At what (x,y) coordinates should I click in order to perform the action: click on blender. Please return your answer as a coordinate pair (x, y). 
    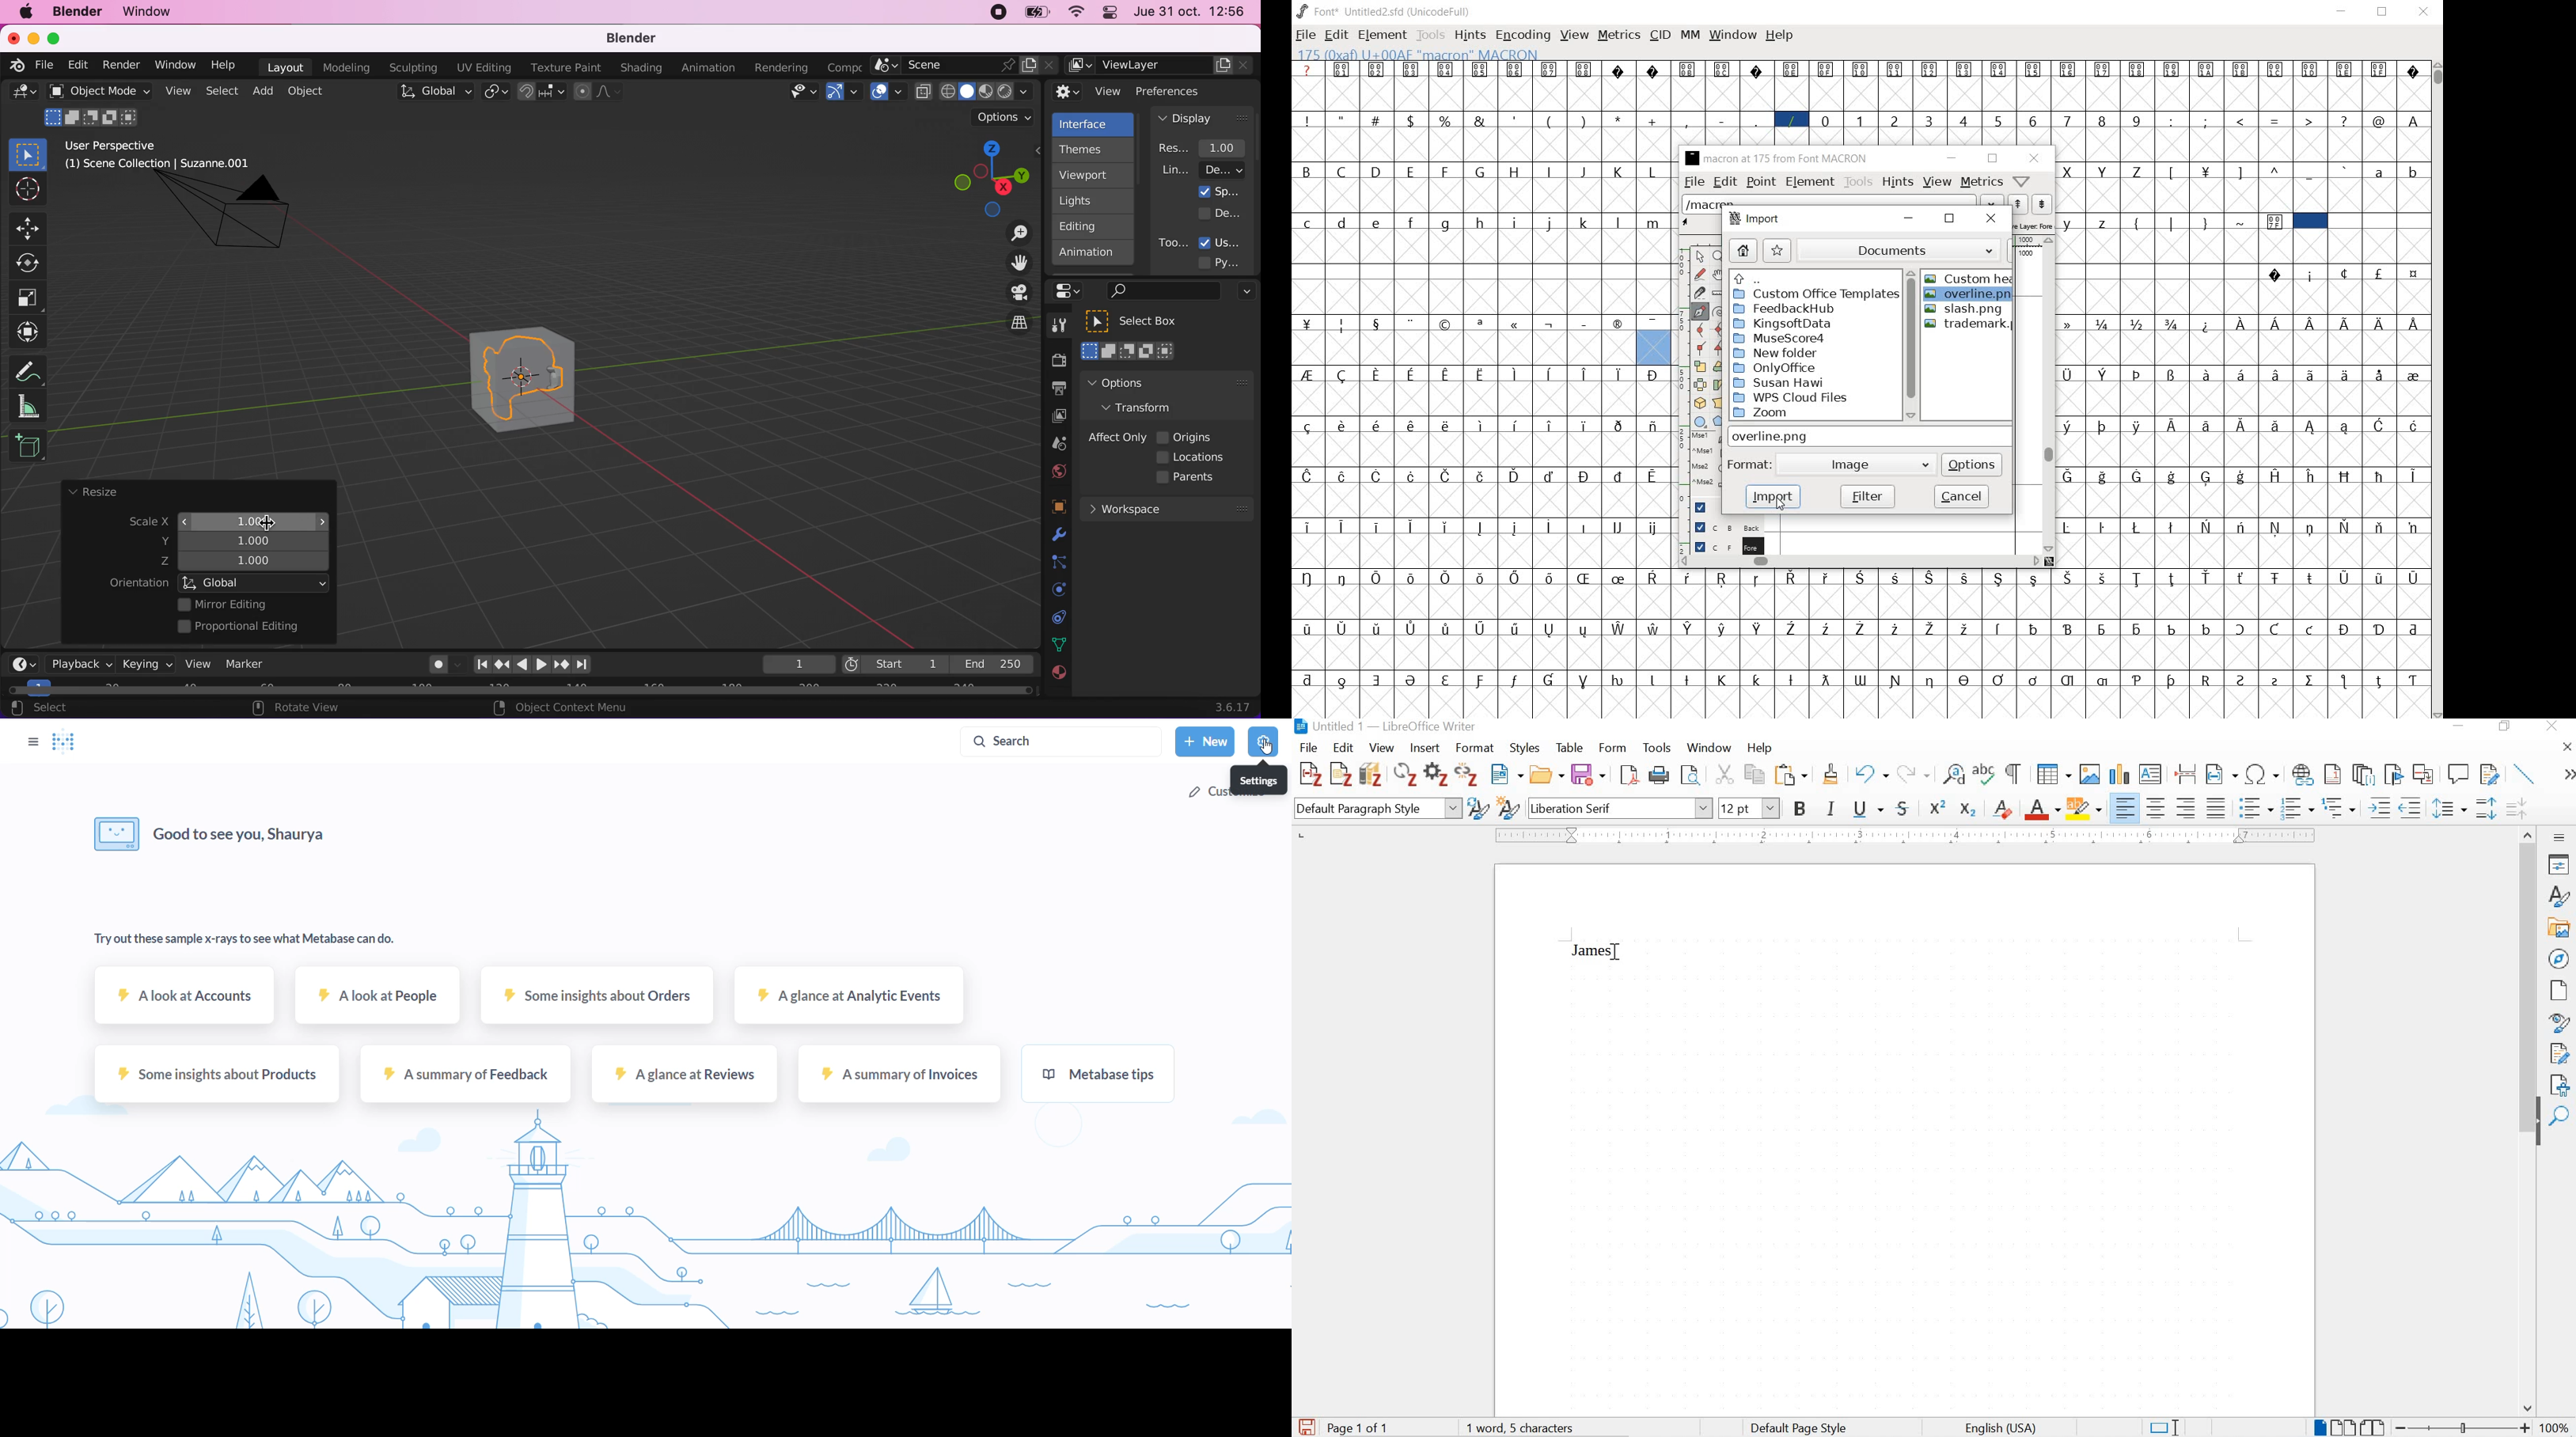
    Looking at the image, I should click on (625, 39).